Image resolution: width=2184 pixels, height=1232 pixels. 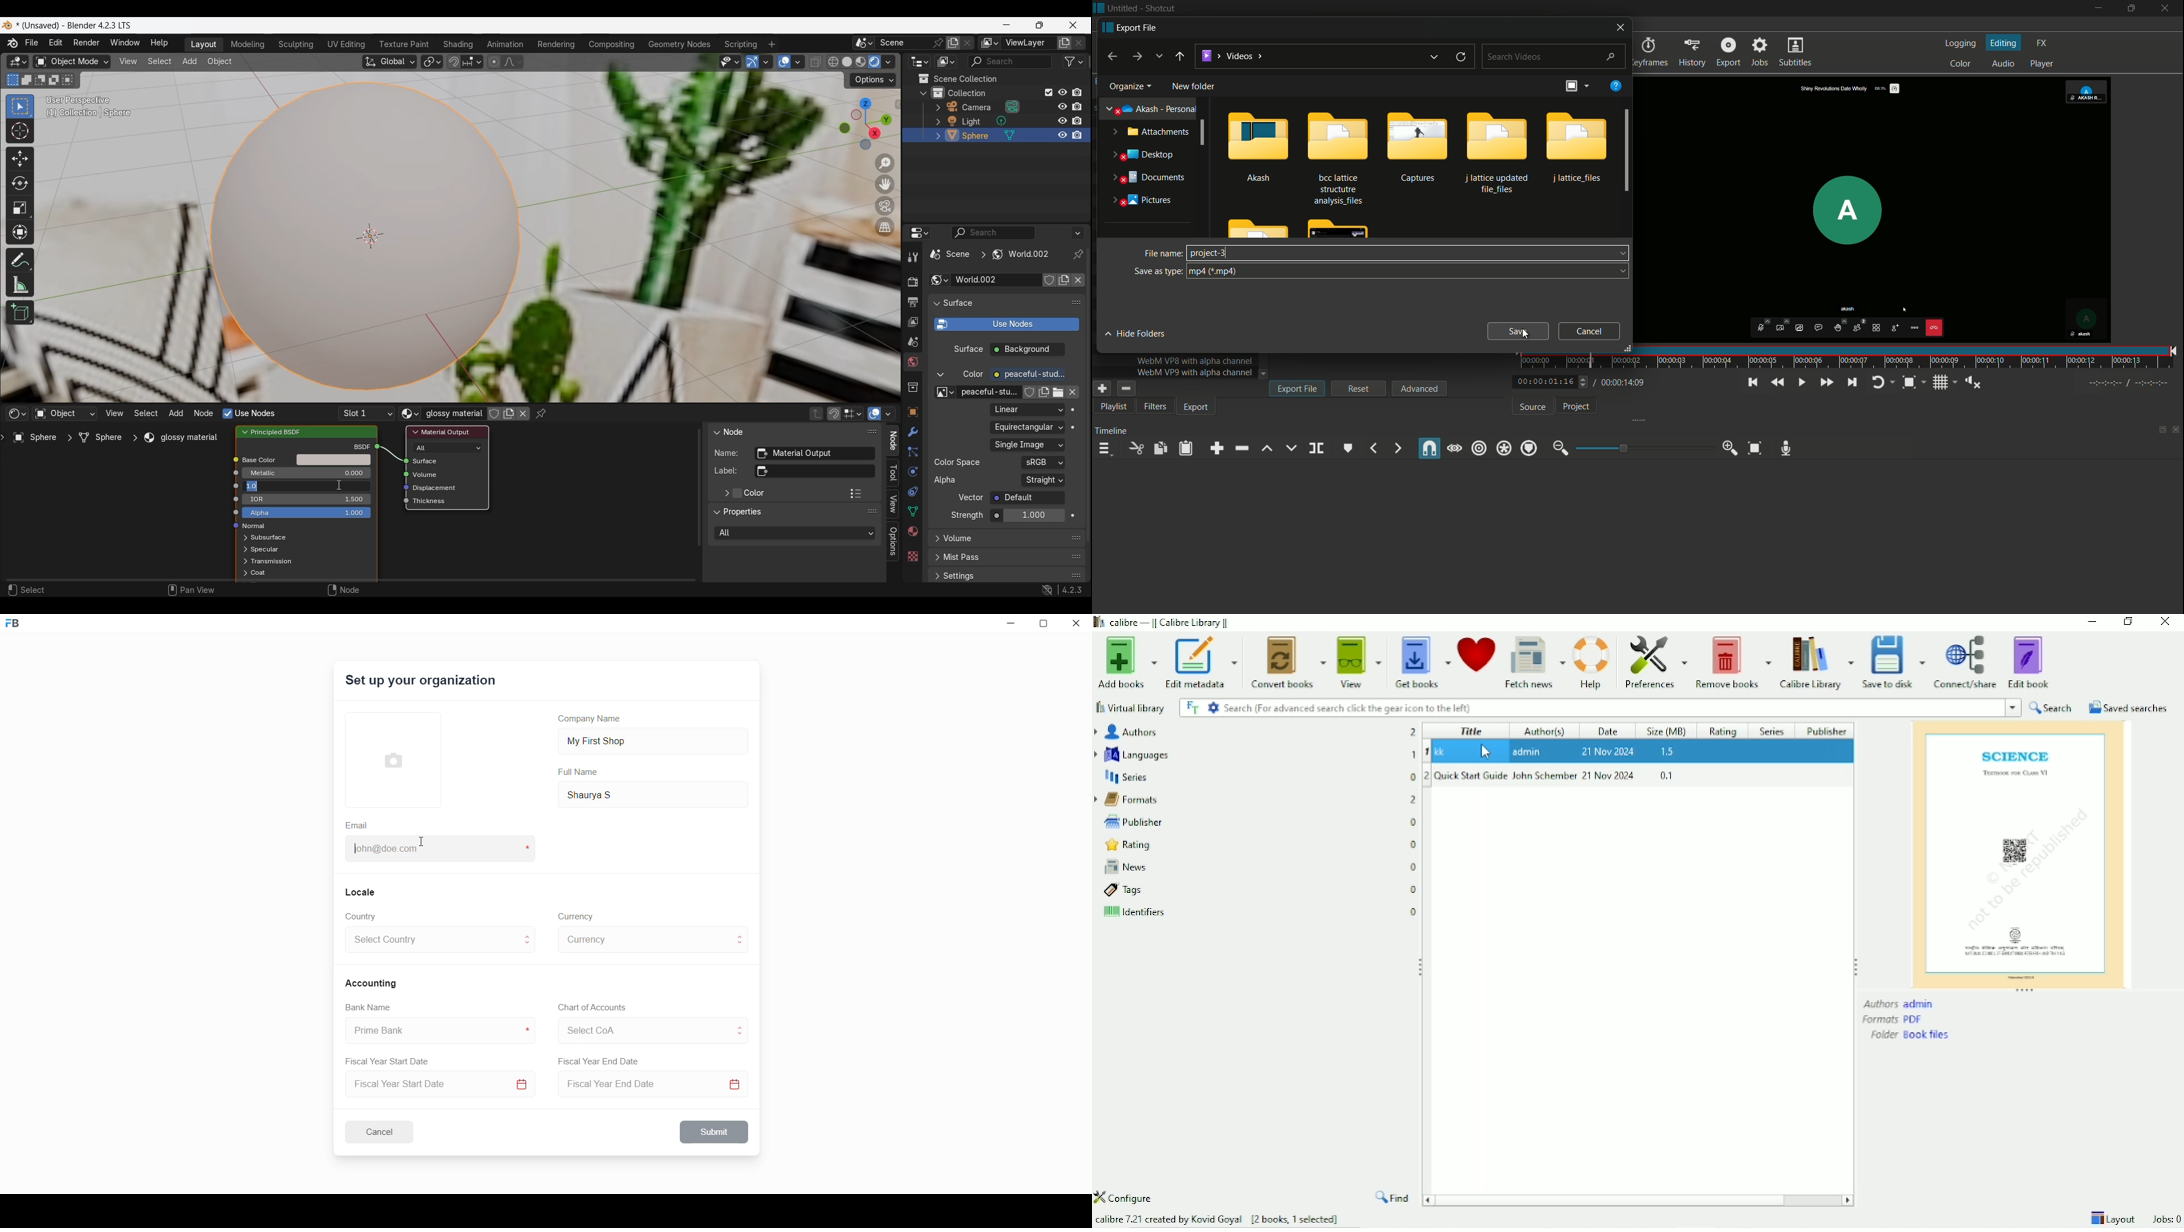 What do you see at coordinates (434, 850) in the screenshot?
I see `email id input box` at bounding box center [434, 850].